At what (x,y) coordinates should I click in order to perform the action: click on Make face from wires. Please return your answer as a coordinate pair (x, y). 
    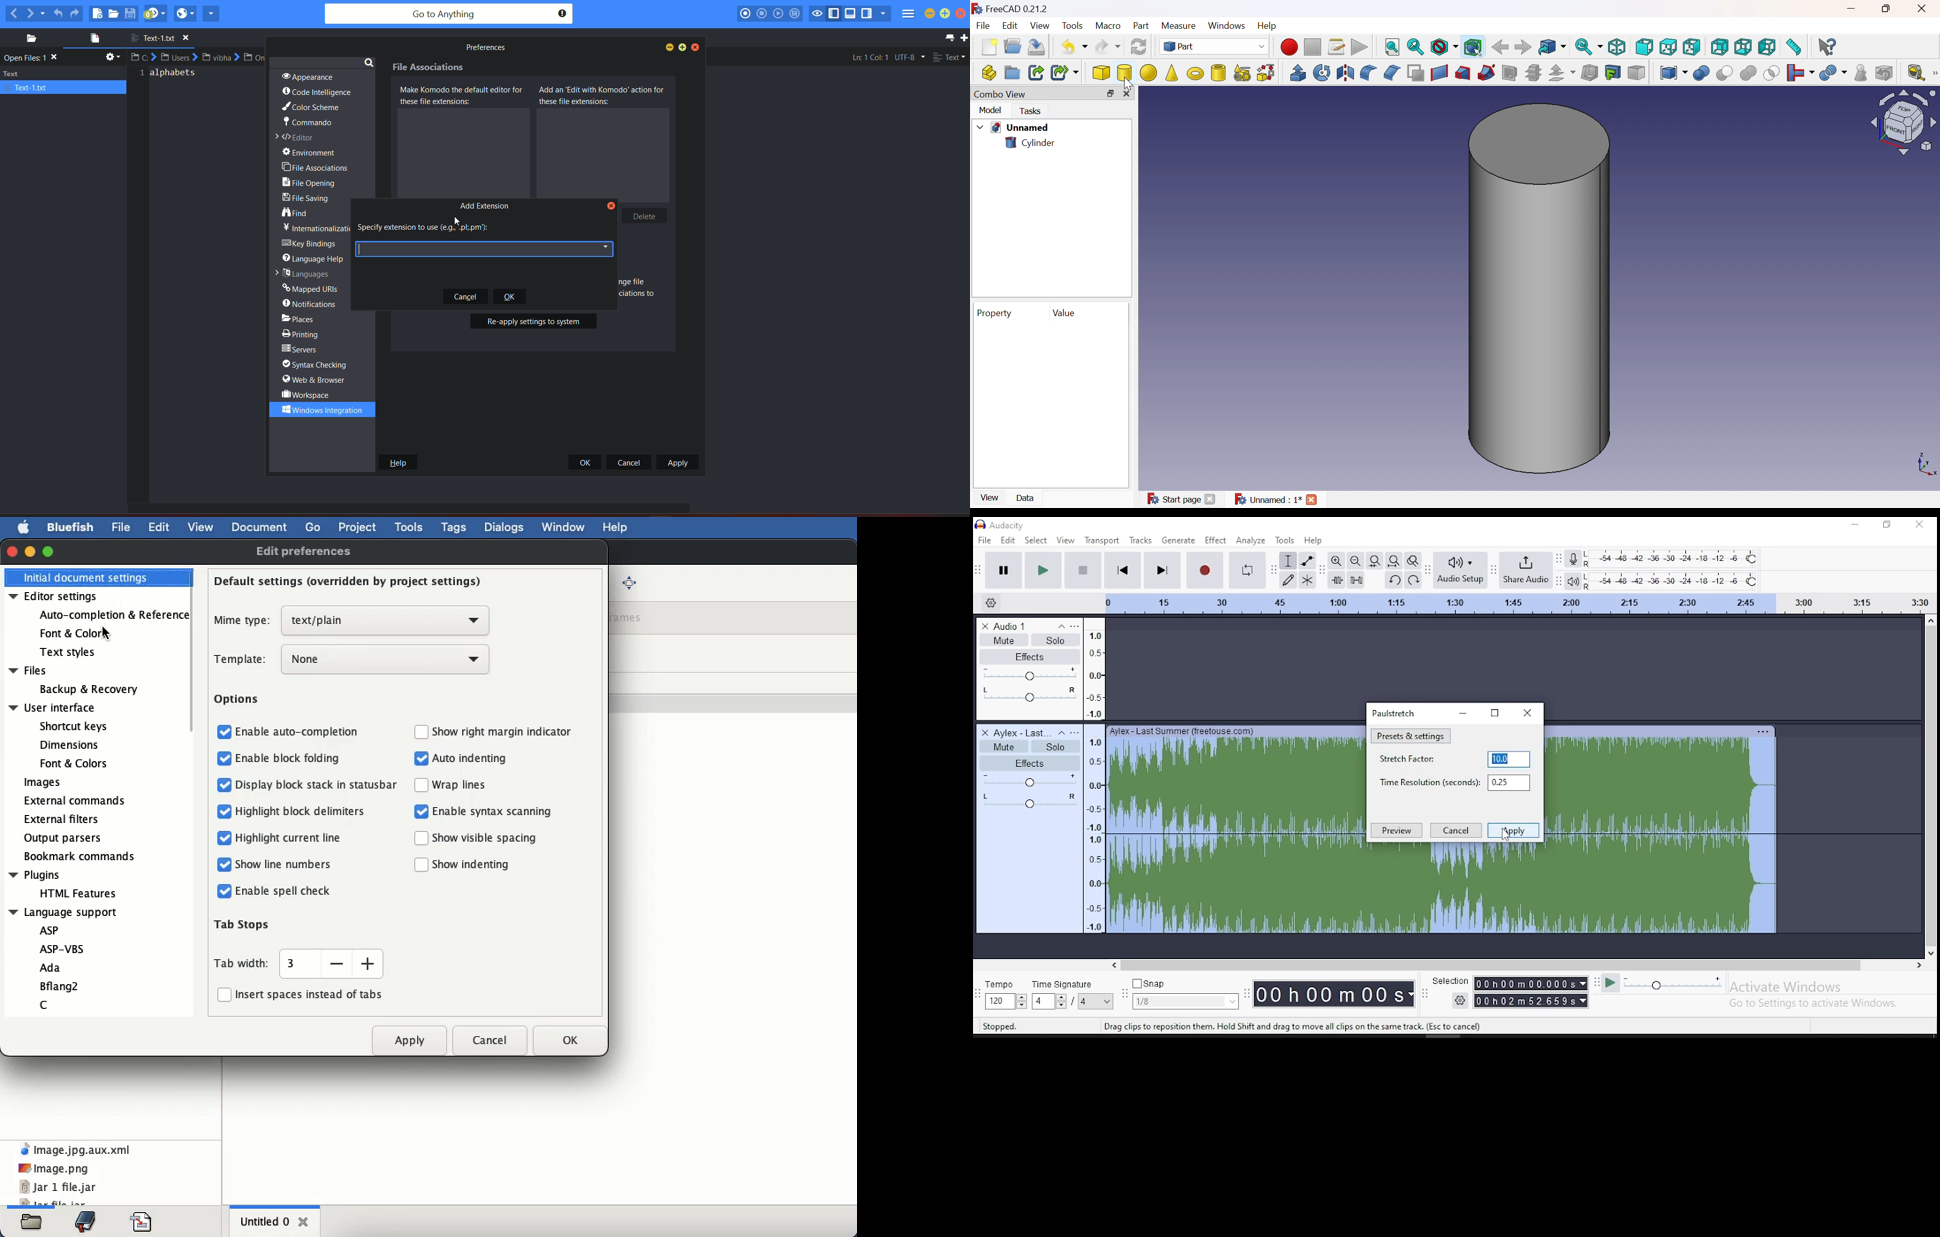
    Looking at the image, I should click on (1416, 74).